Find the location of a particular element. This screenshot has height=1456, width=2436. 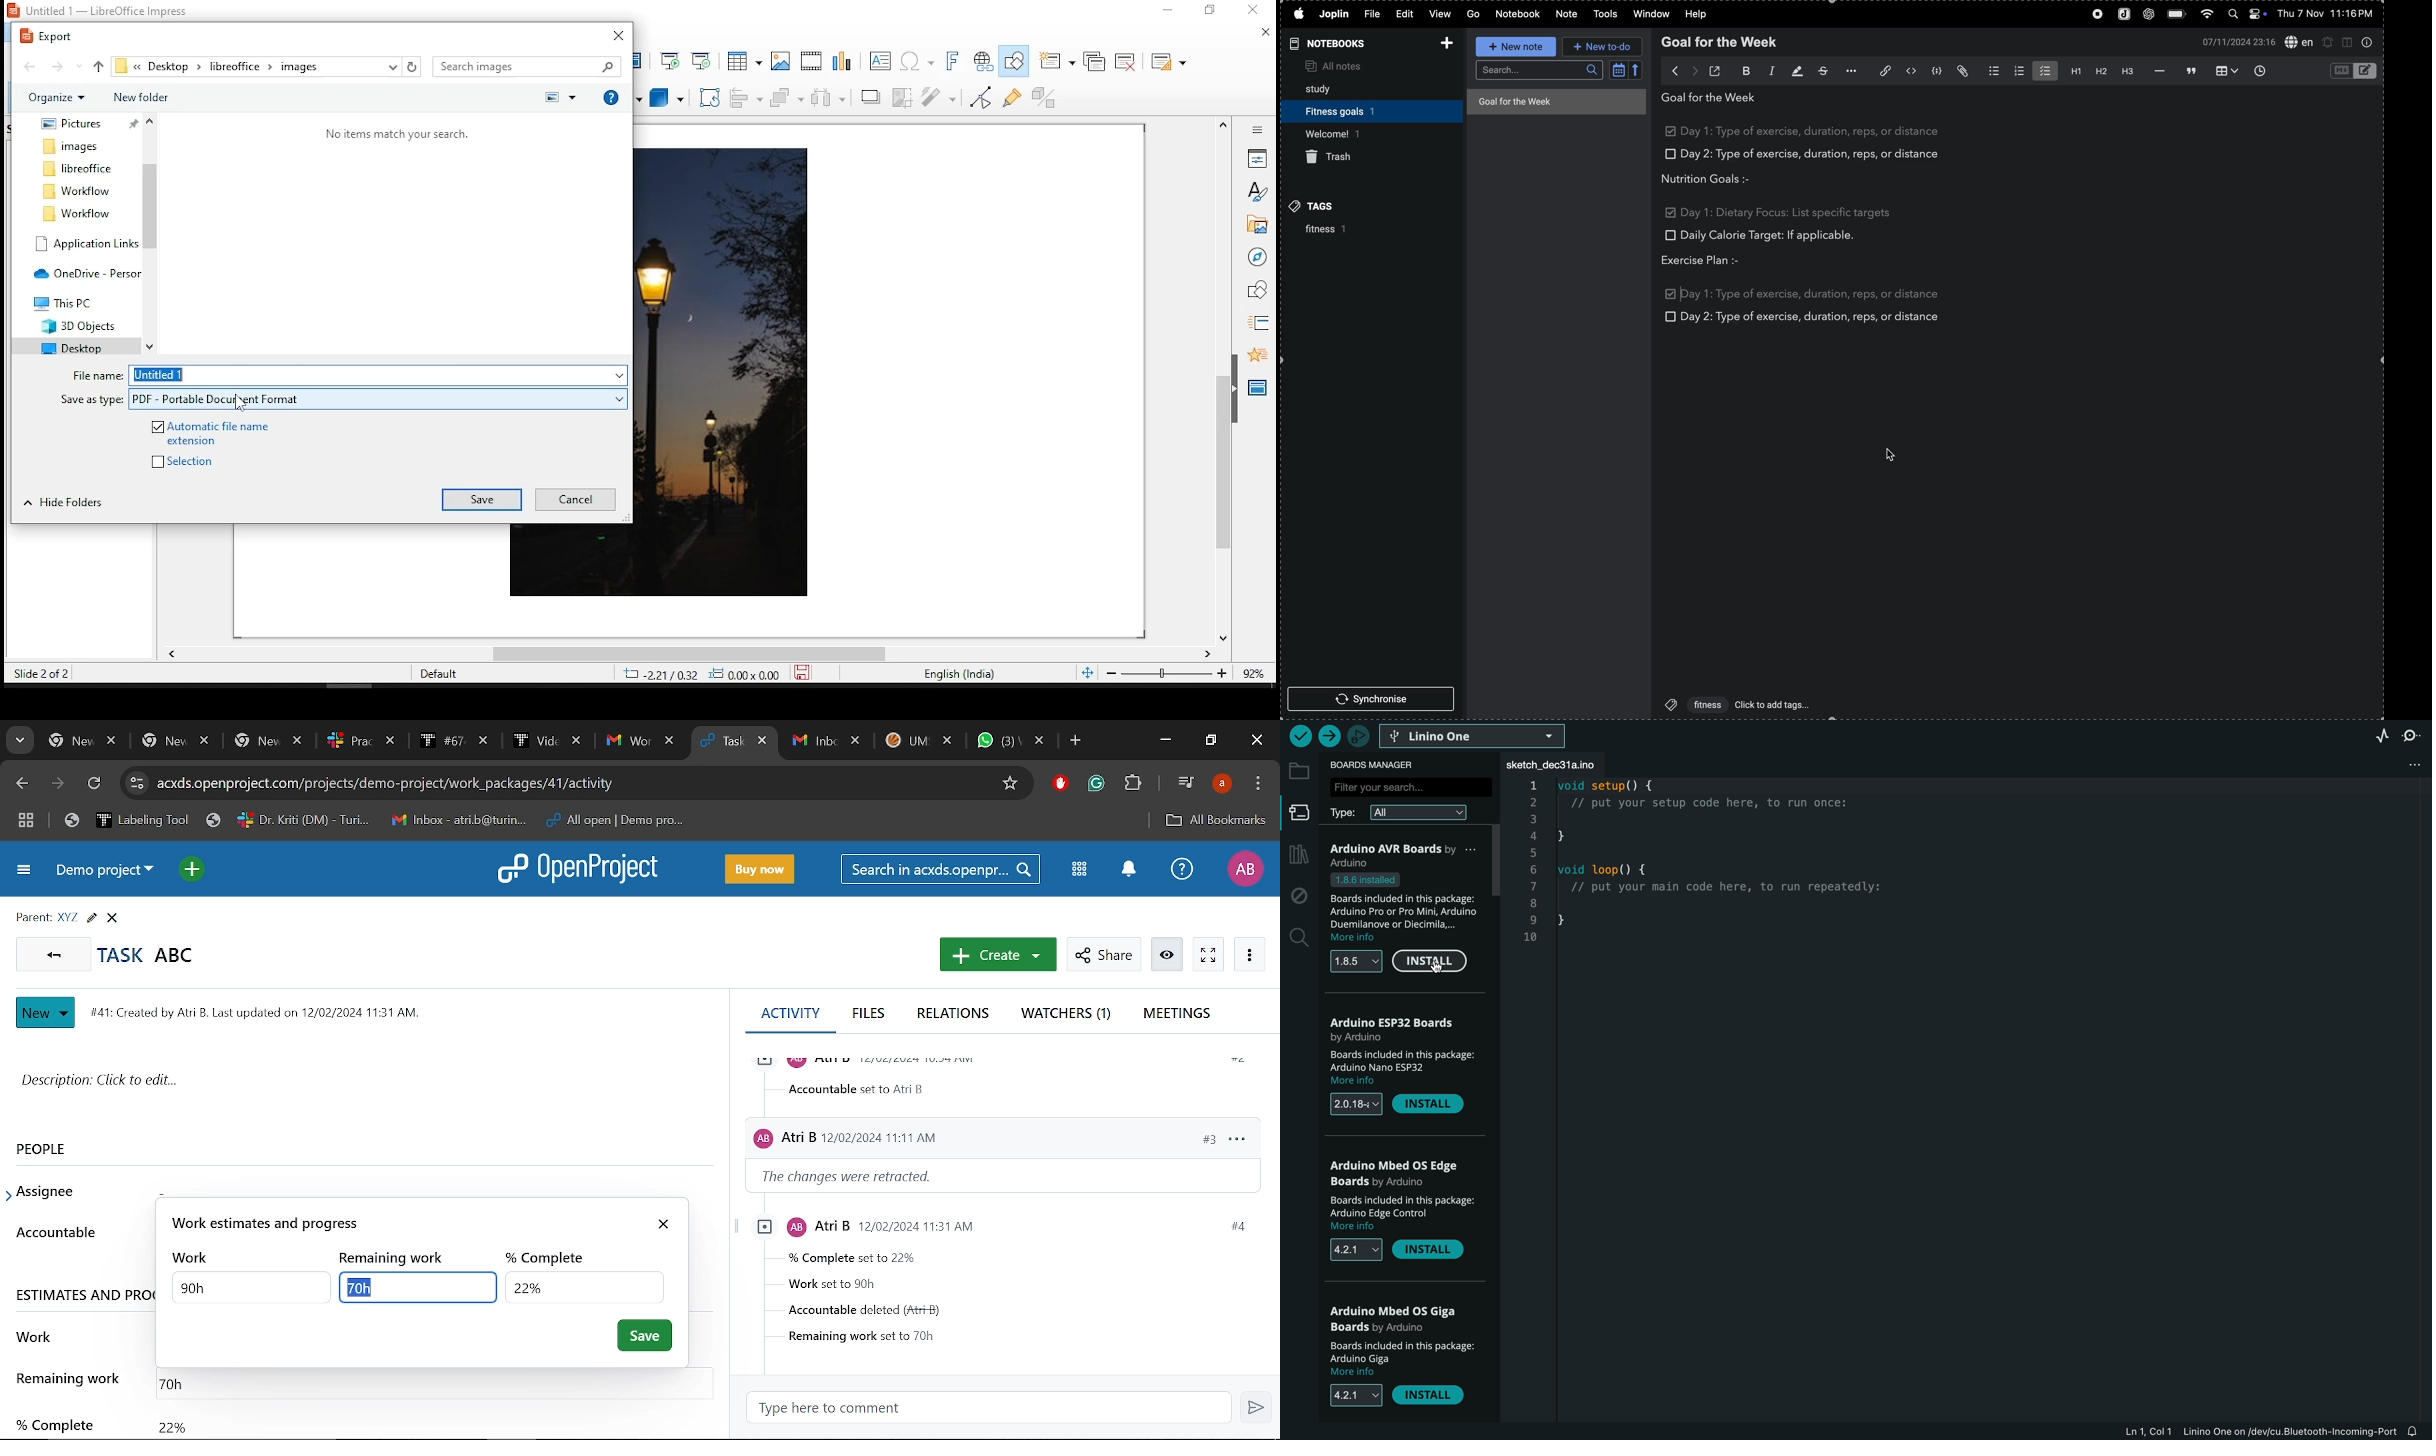

navigator is located at coordinates (1257, 257).